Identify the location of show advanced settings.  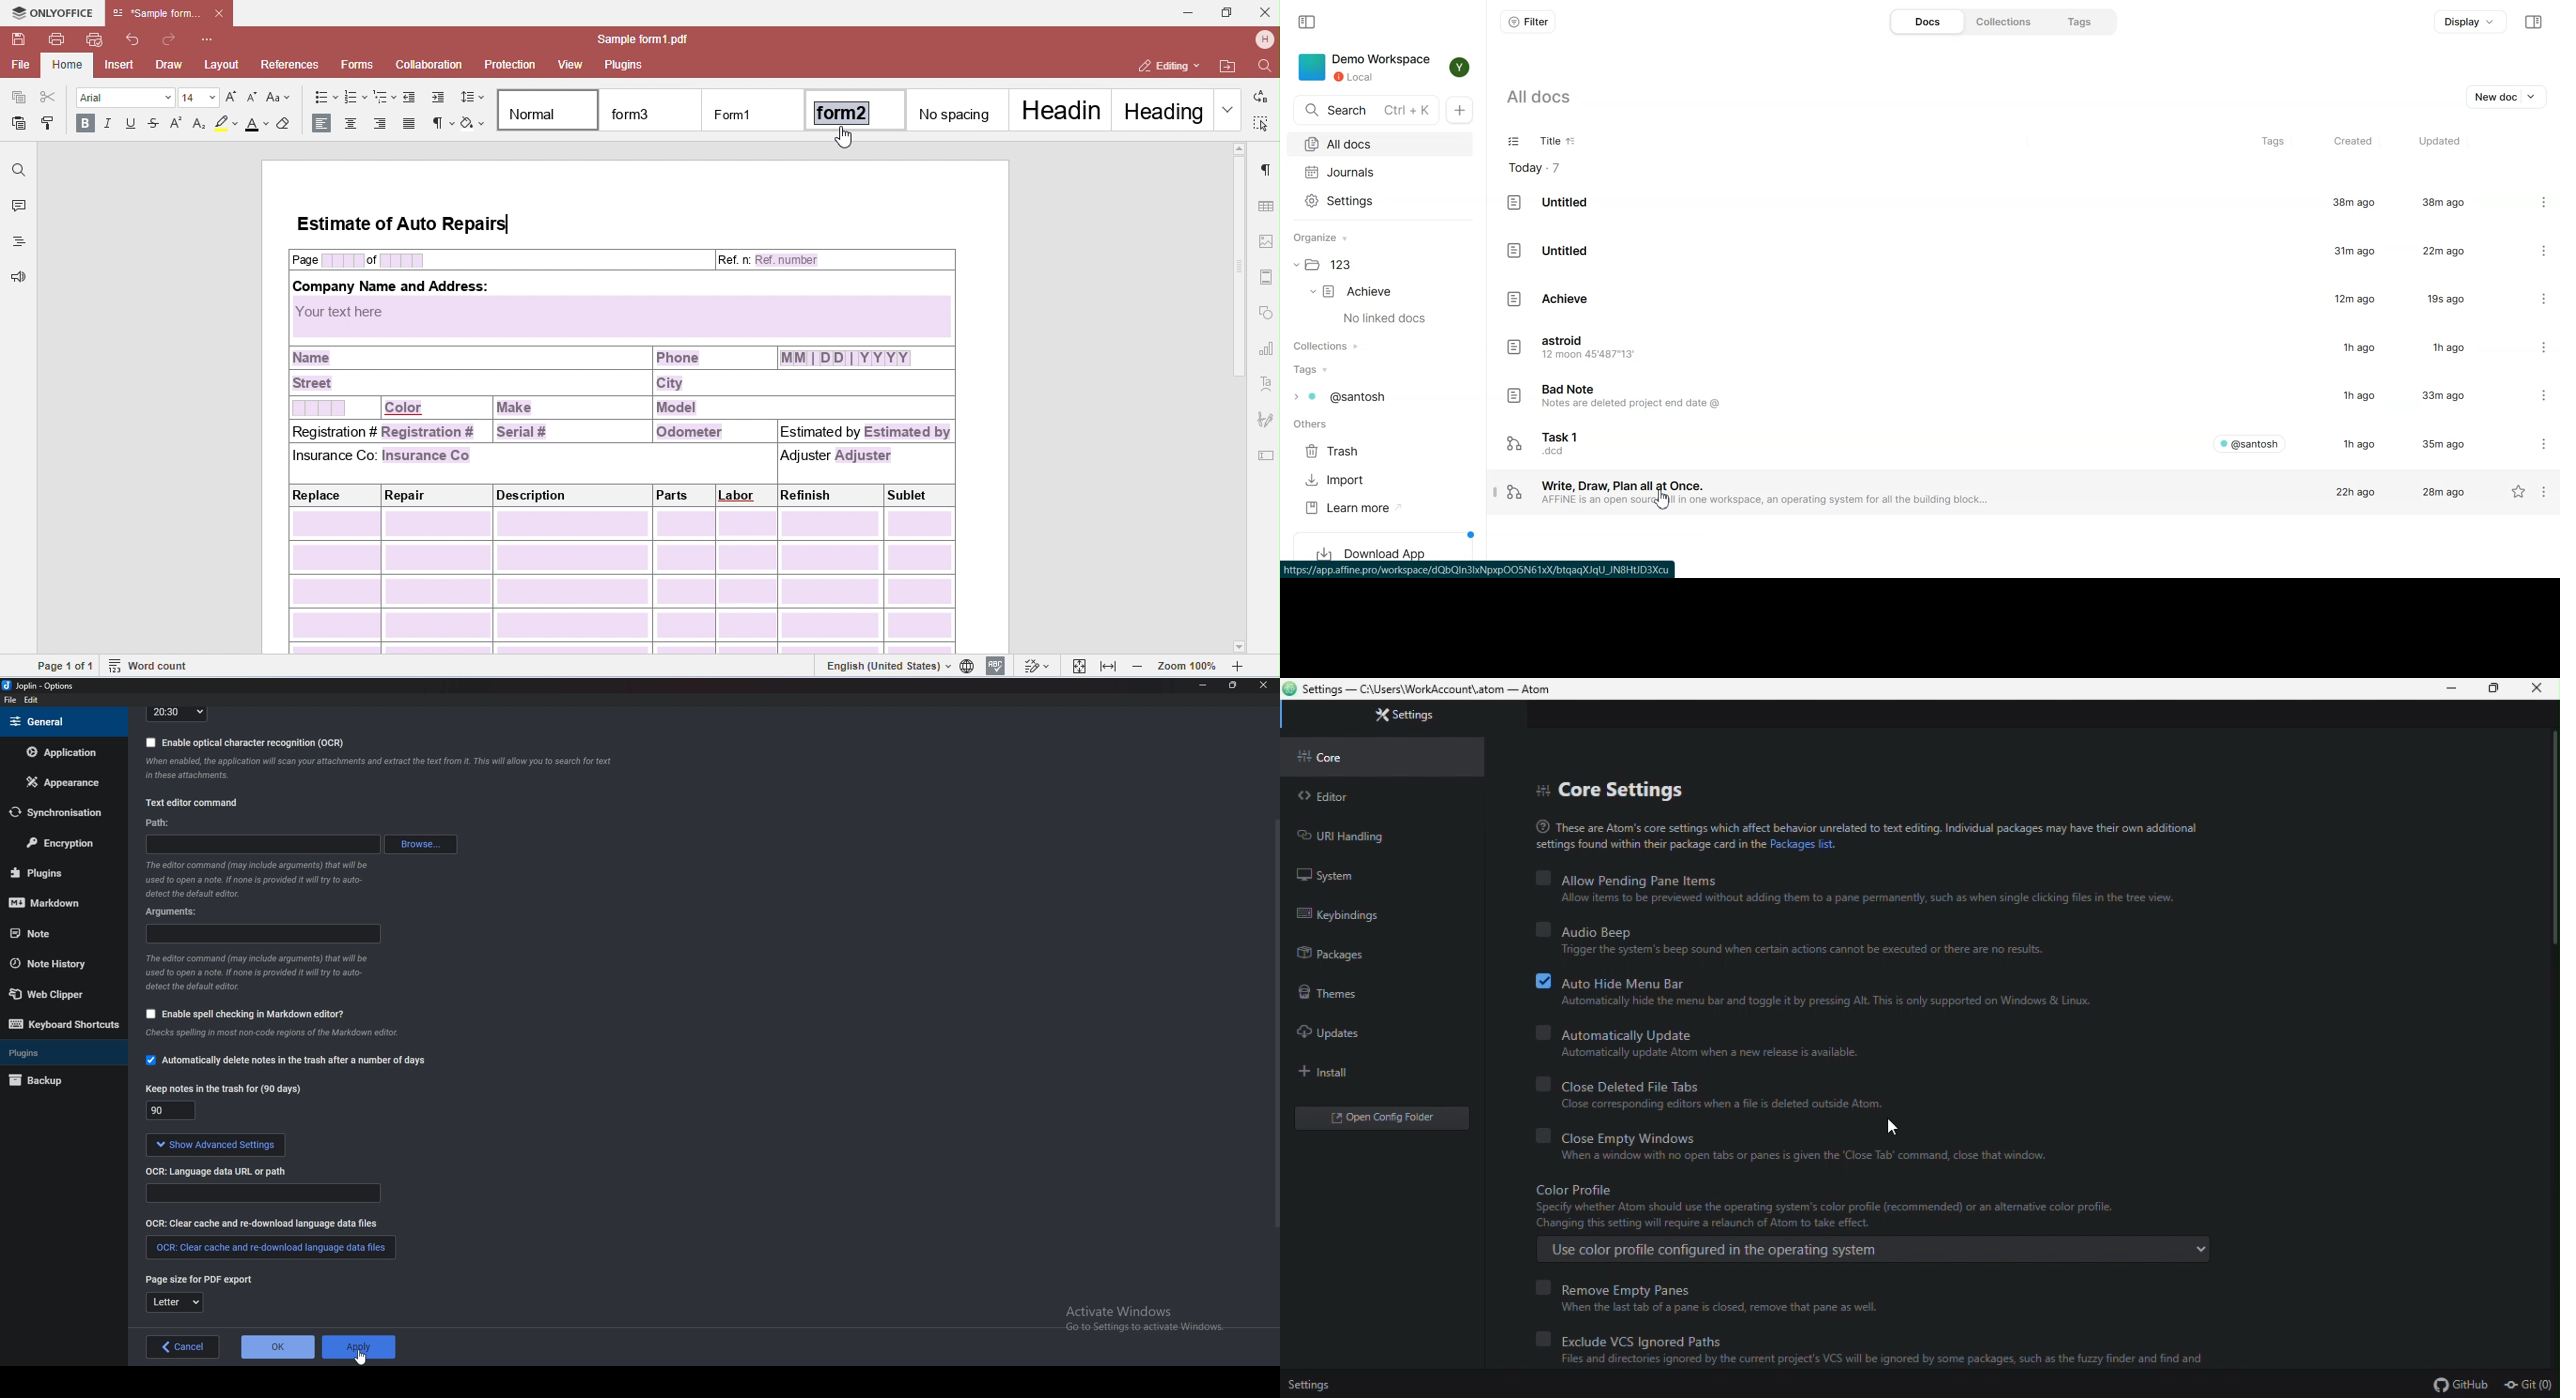
(213, 1145).